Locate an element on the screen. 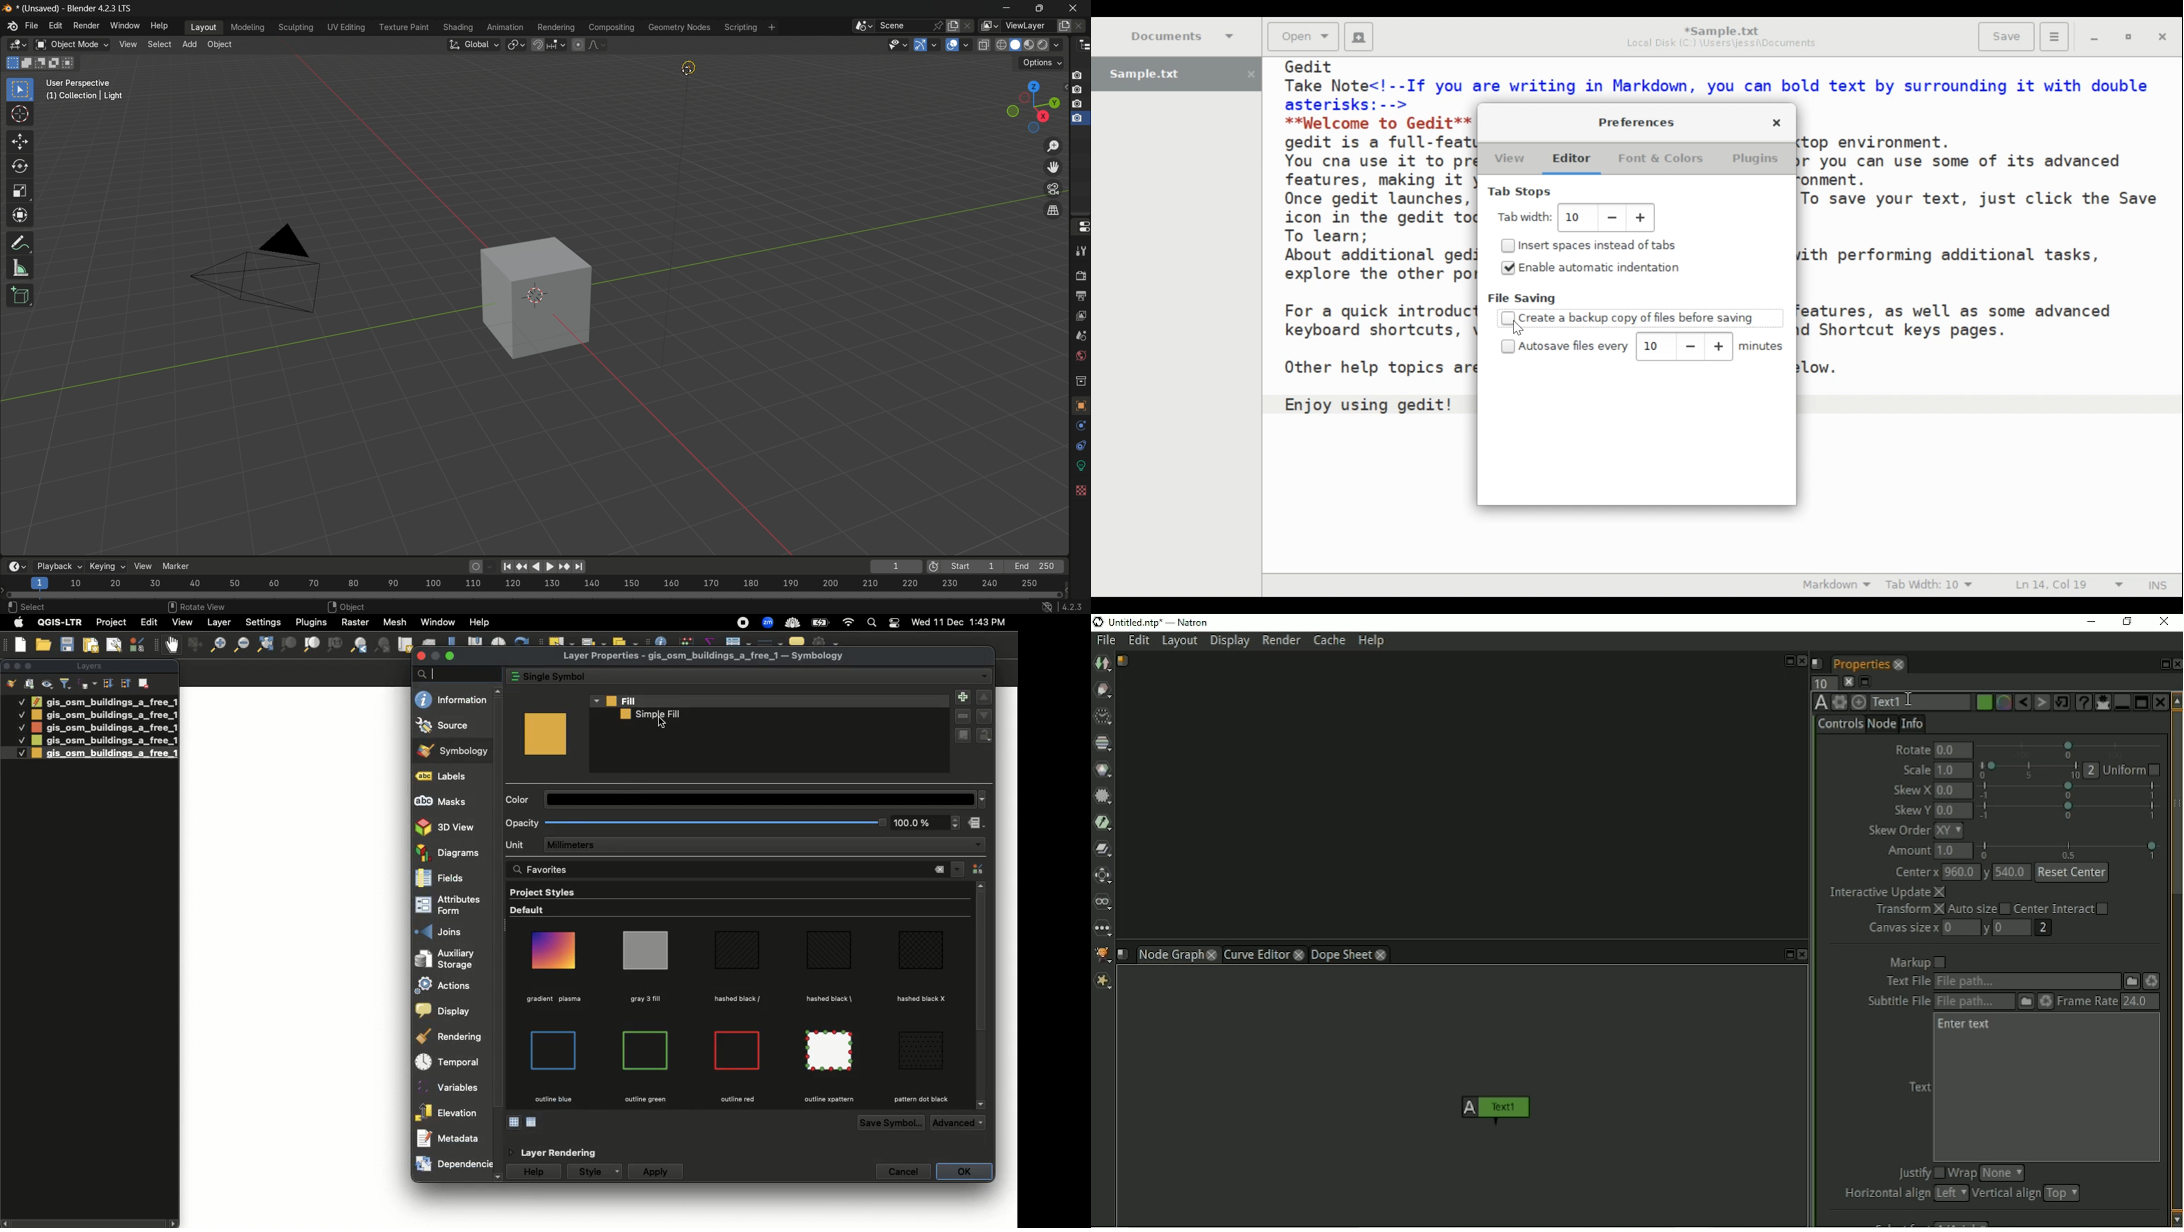 The image size is (2184, 1232). object is located at coordinates (219, 45).